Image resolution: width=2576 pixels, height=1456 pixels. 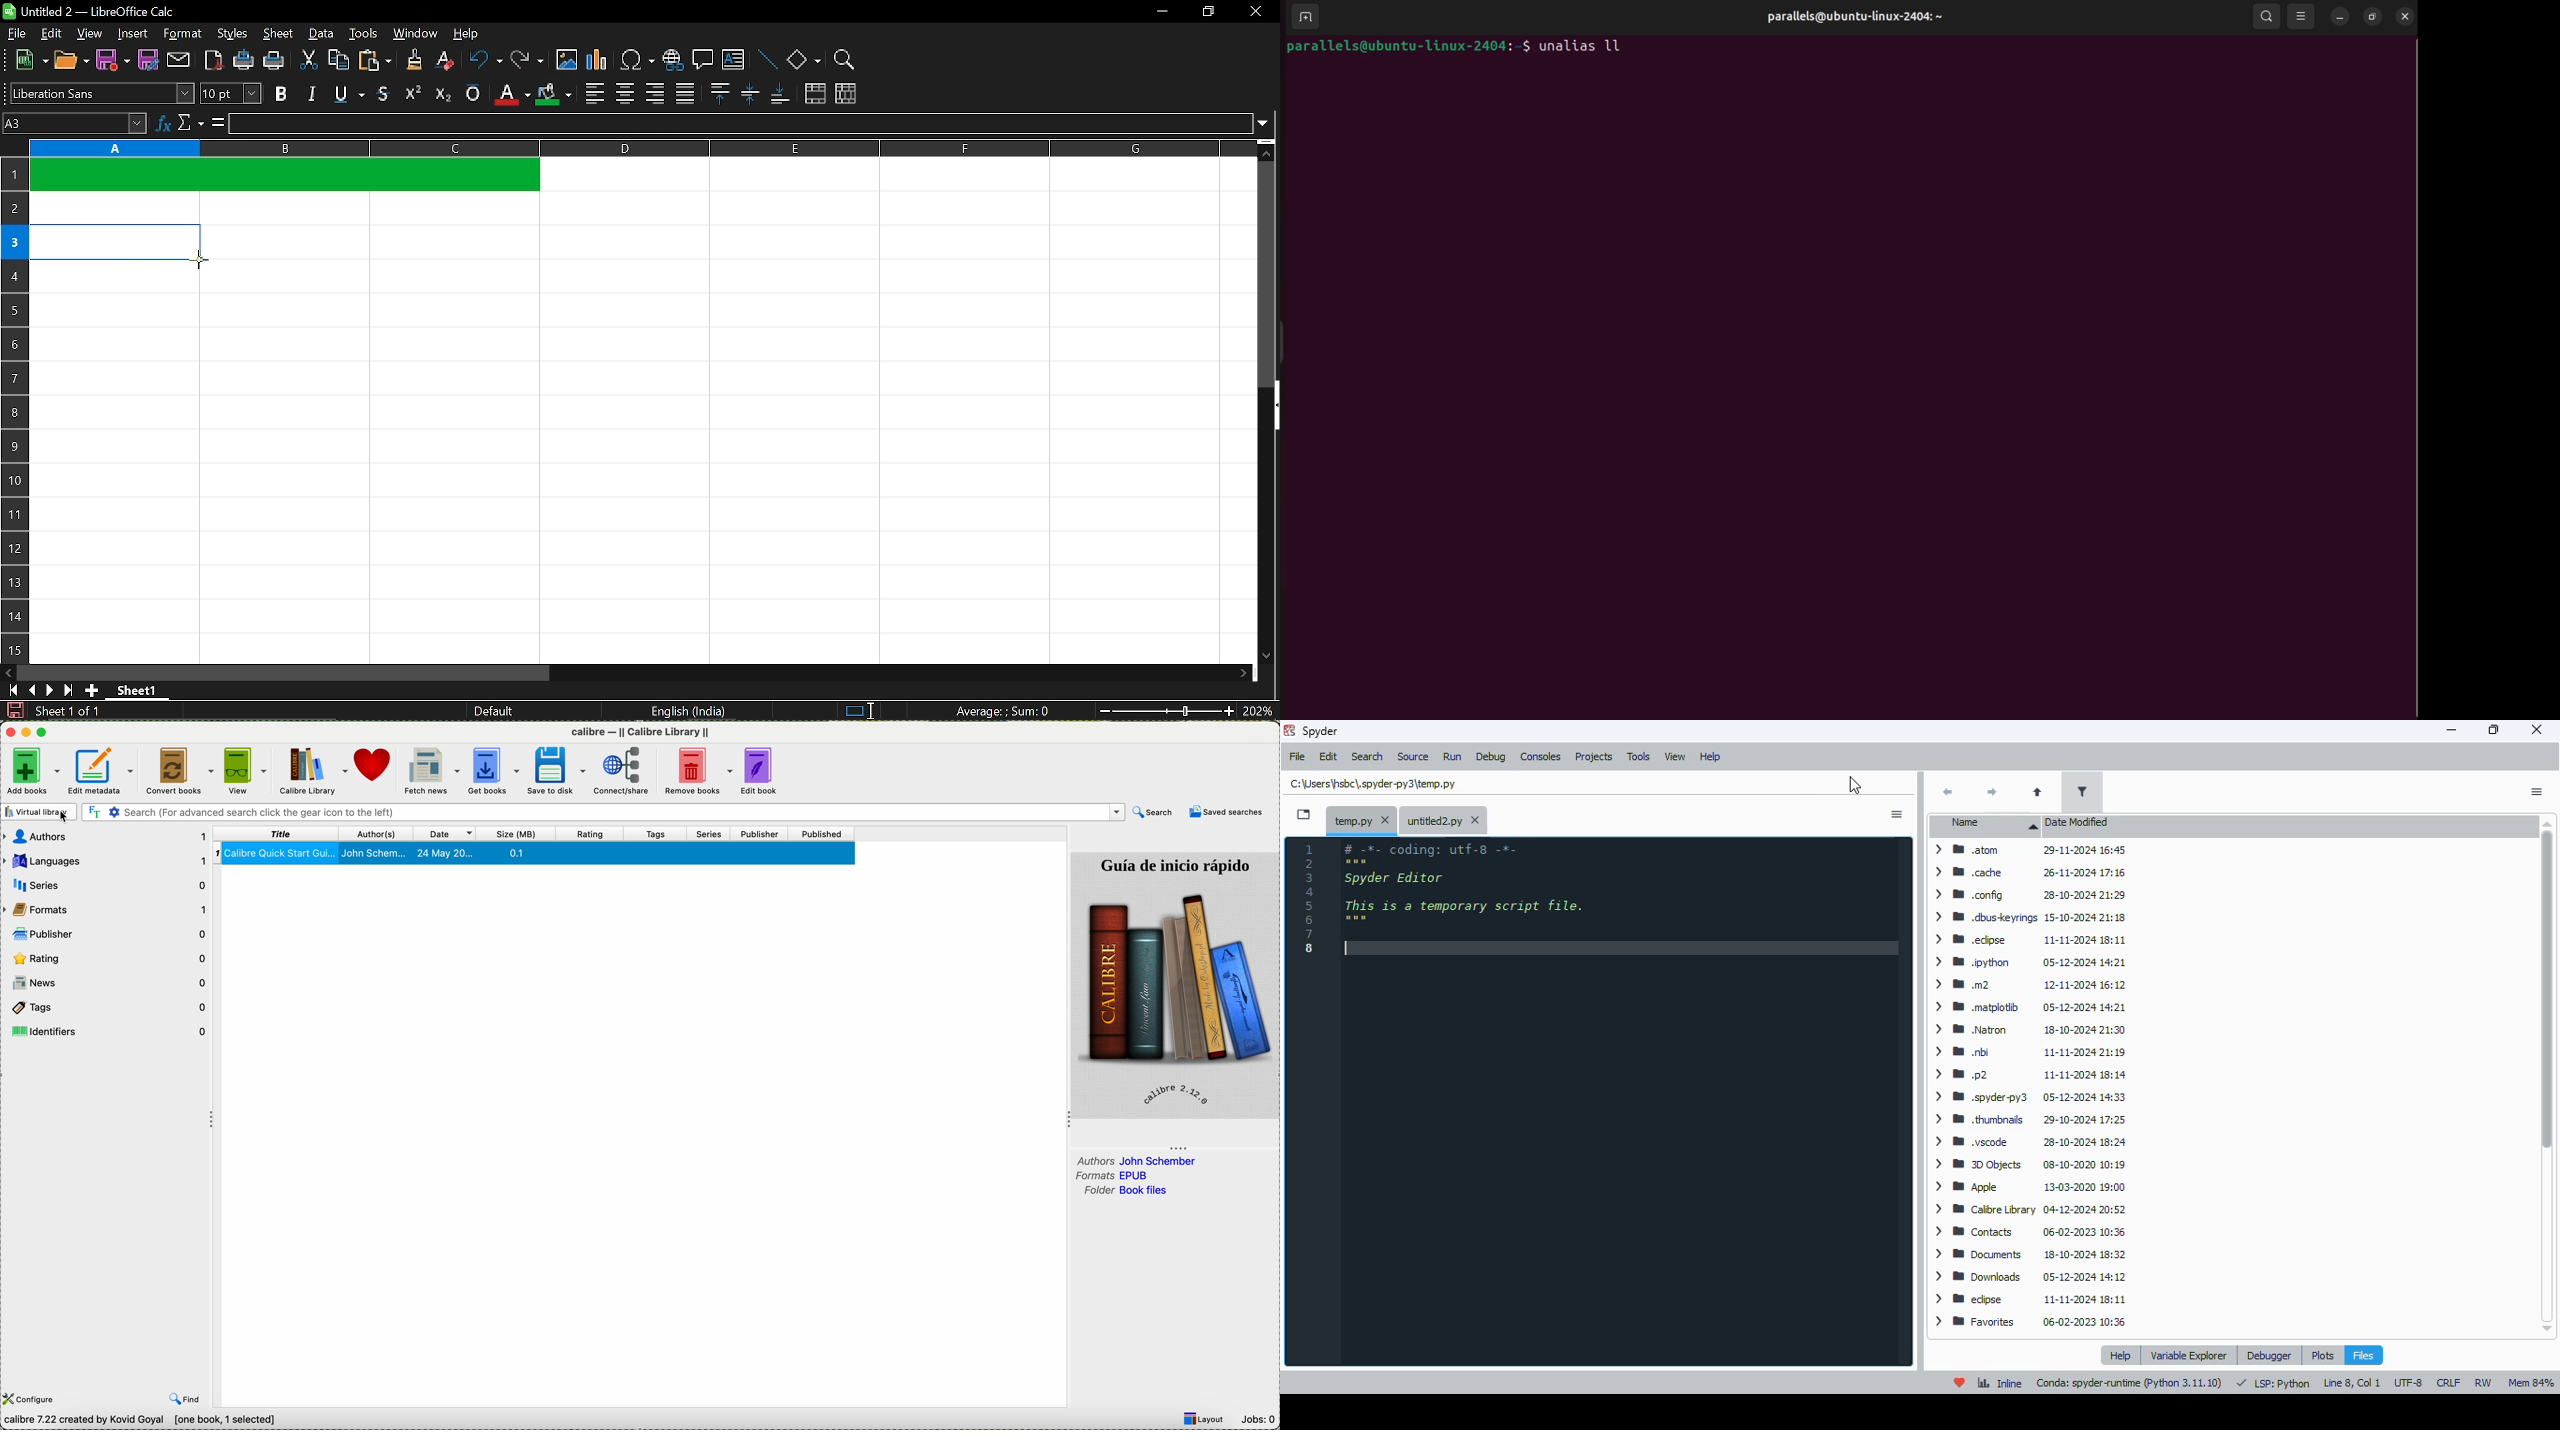 What do you see at coordinates (2083, 791) in the screenshot?
I see `filter` at bounding box center [2083, 791].